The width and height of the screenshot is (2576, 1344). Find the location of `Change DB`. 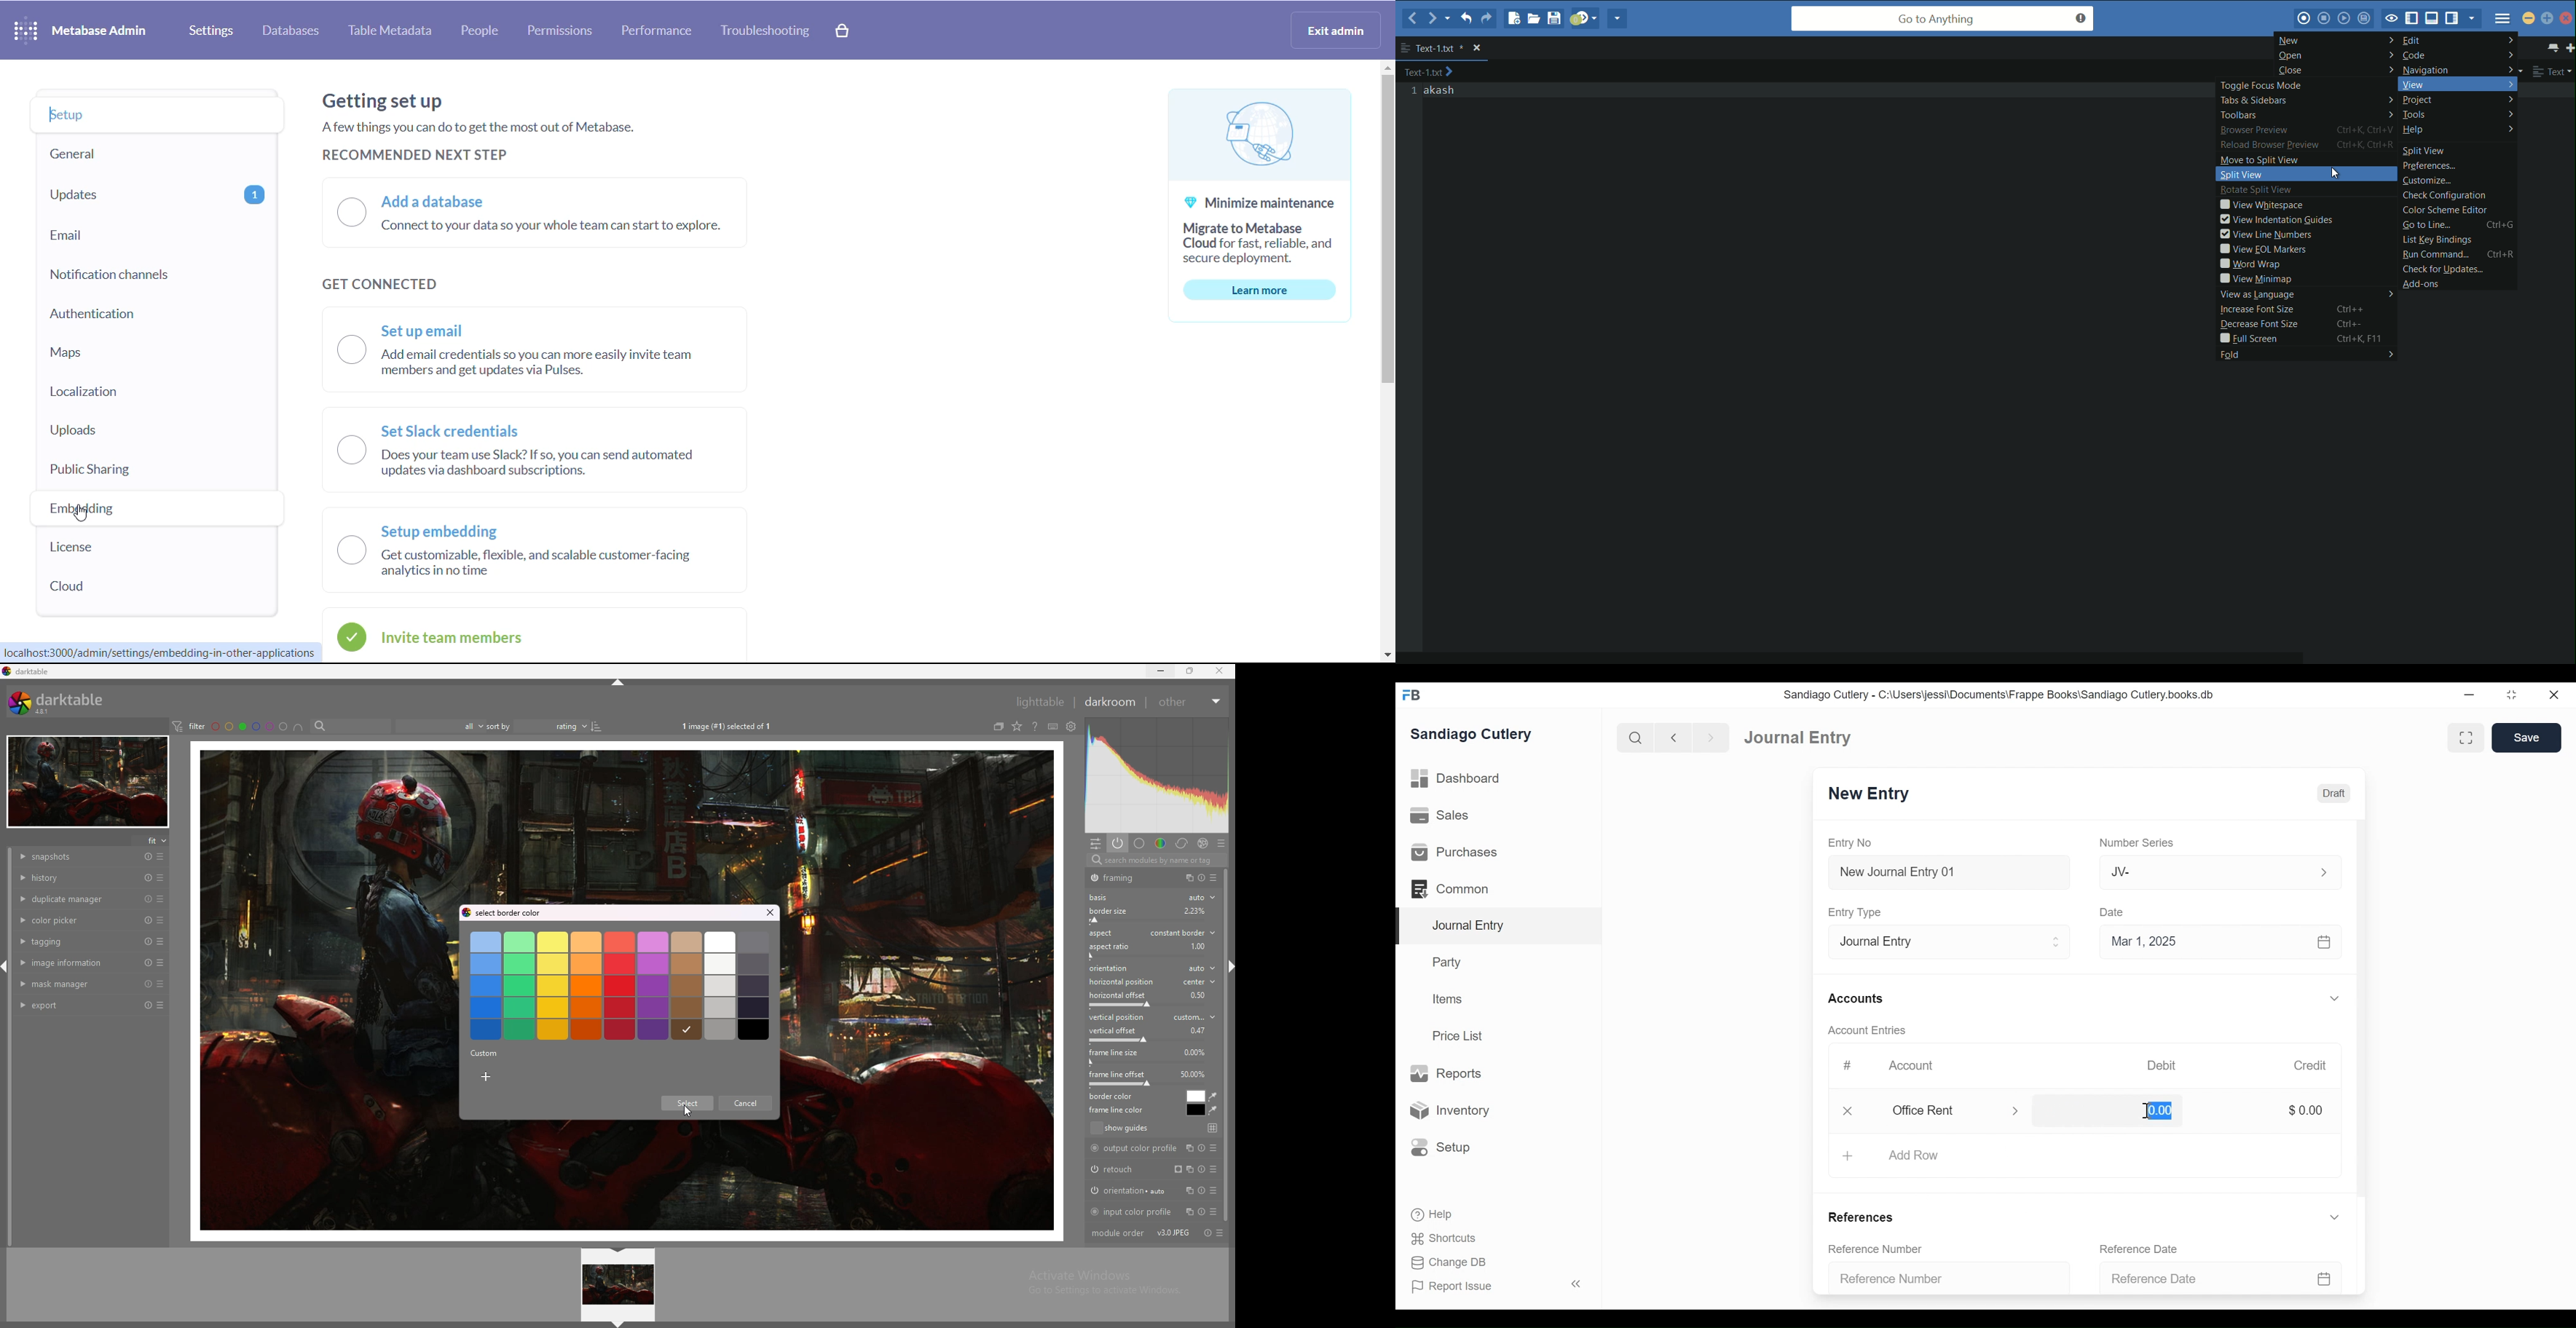

Change DB is located at coordinates (1443, 1263).